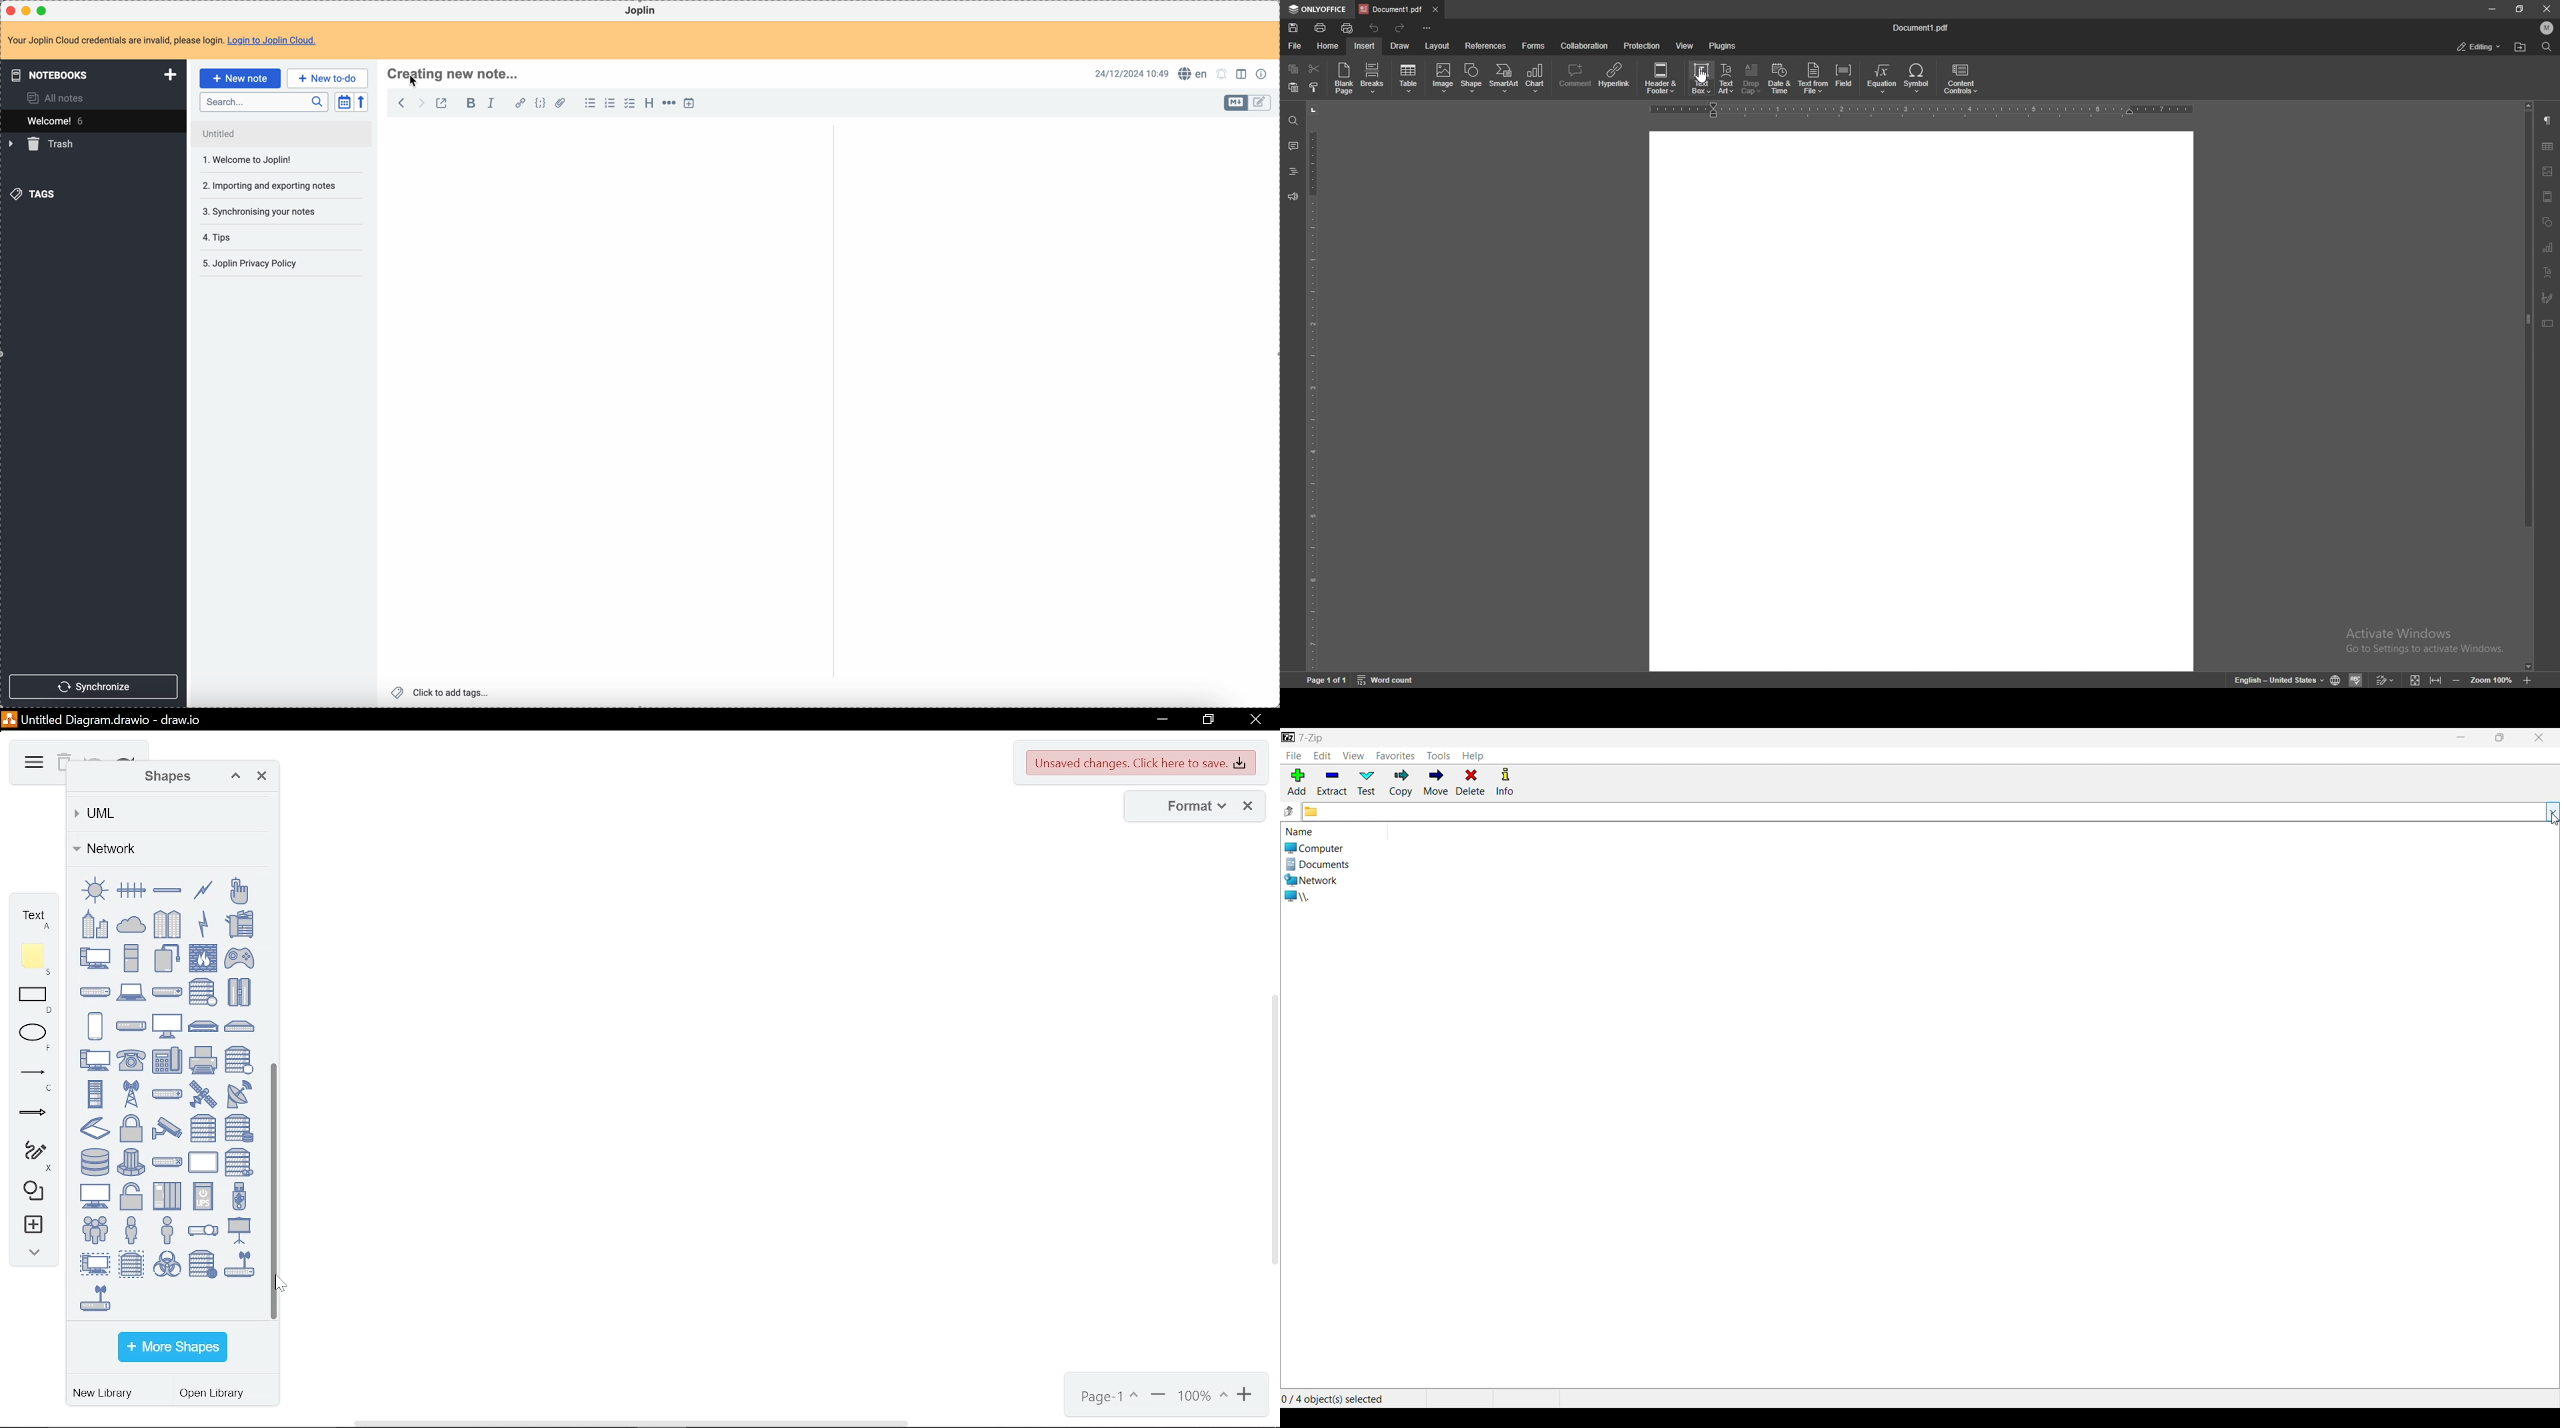 This screenshot has height=1428, width=2576. What do you see at coordinates (2424, 681) in the screenshot?
I see `expand` at bounding box center [2424, 681].